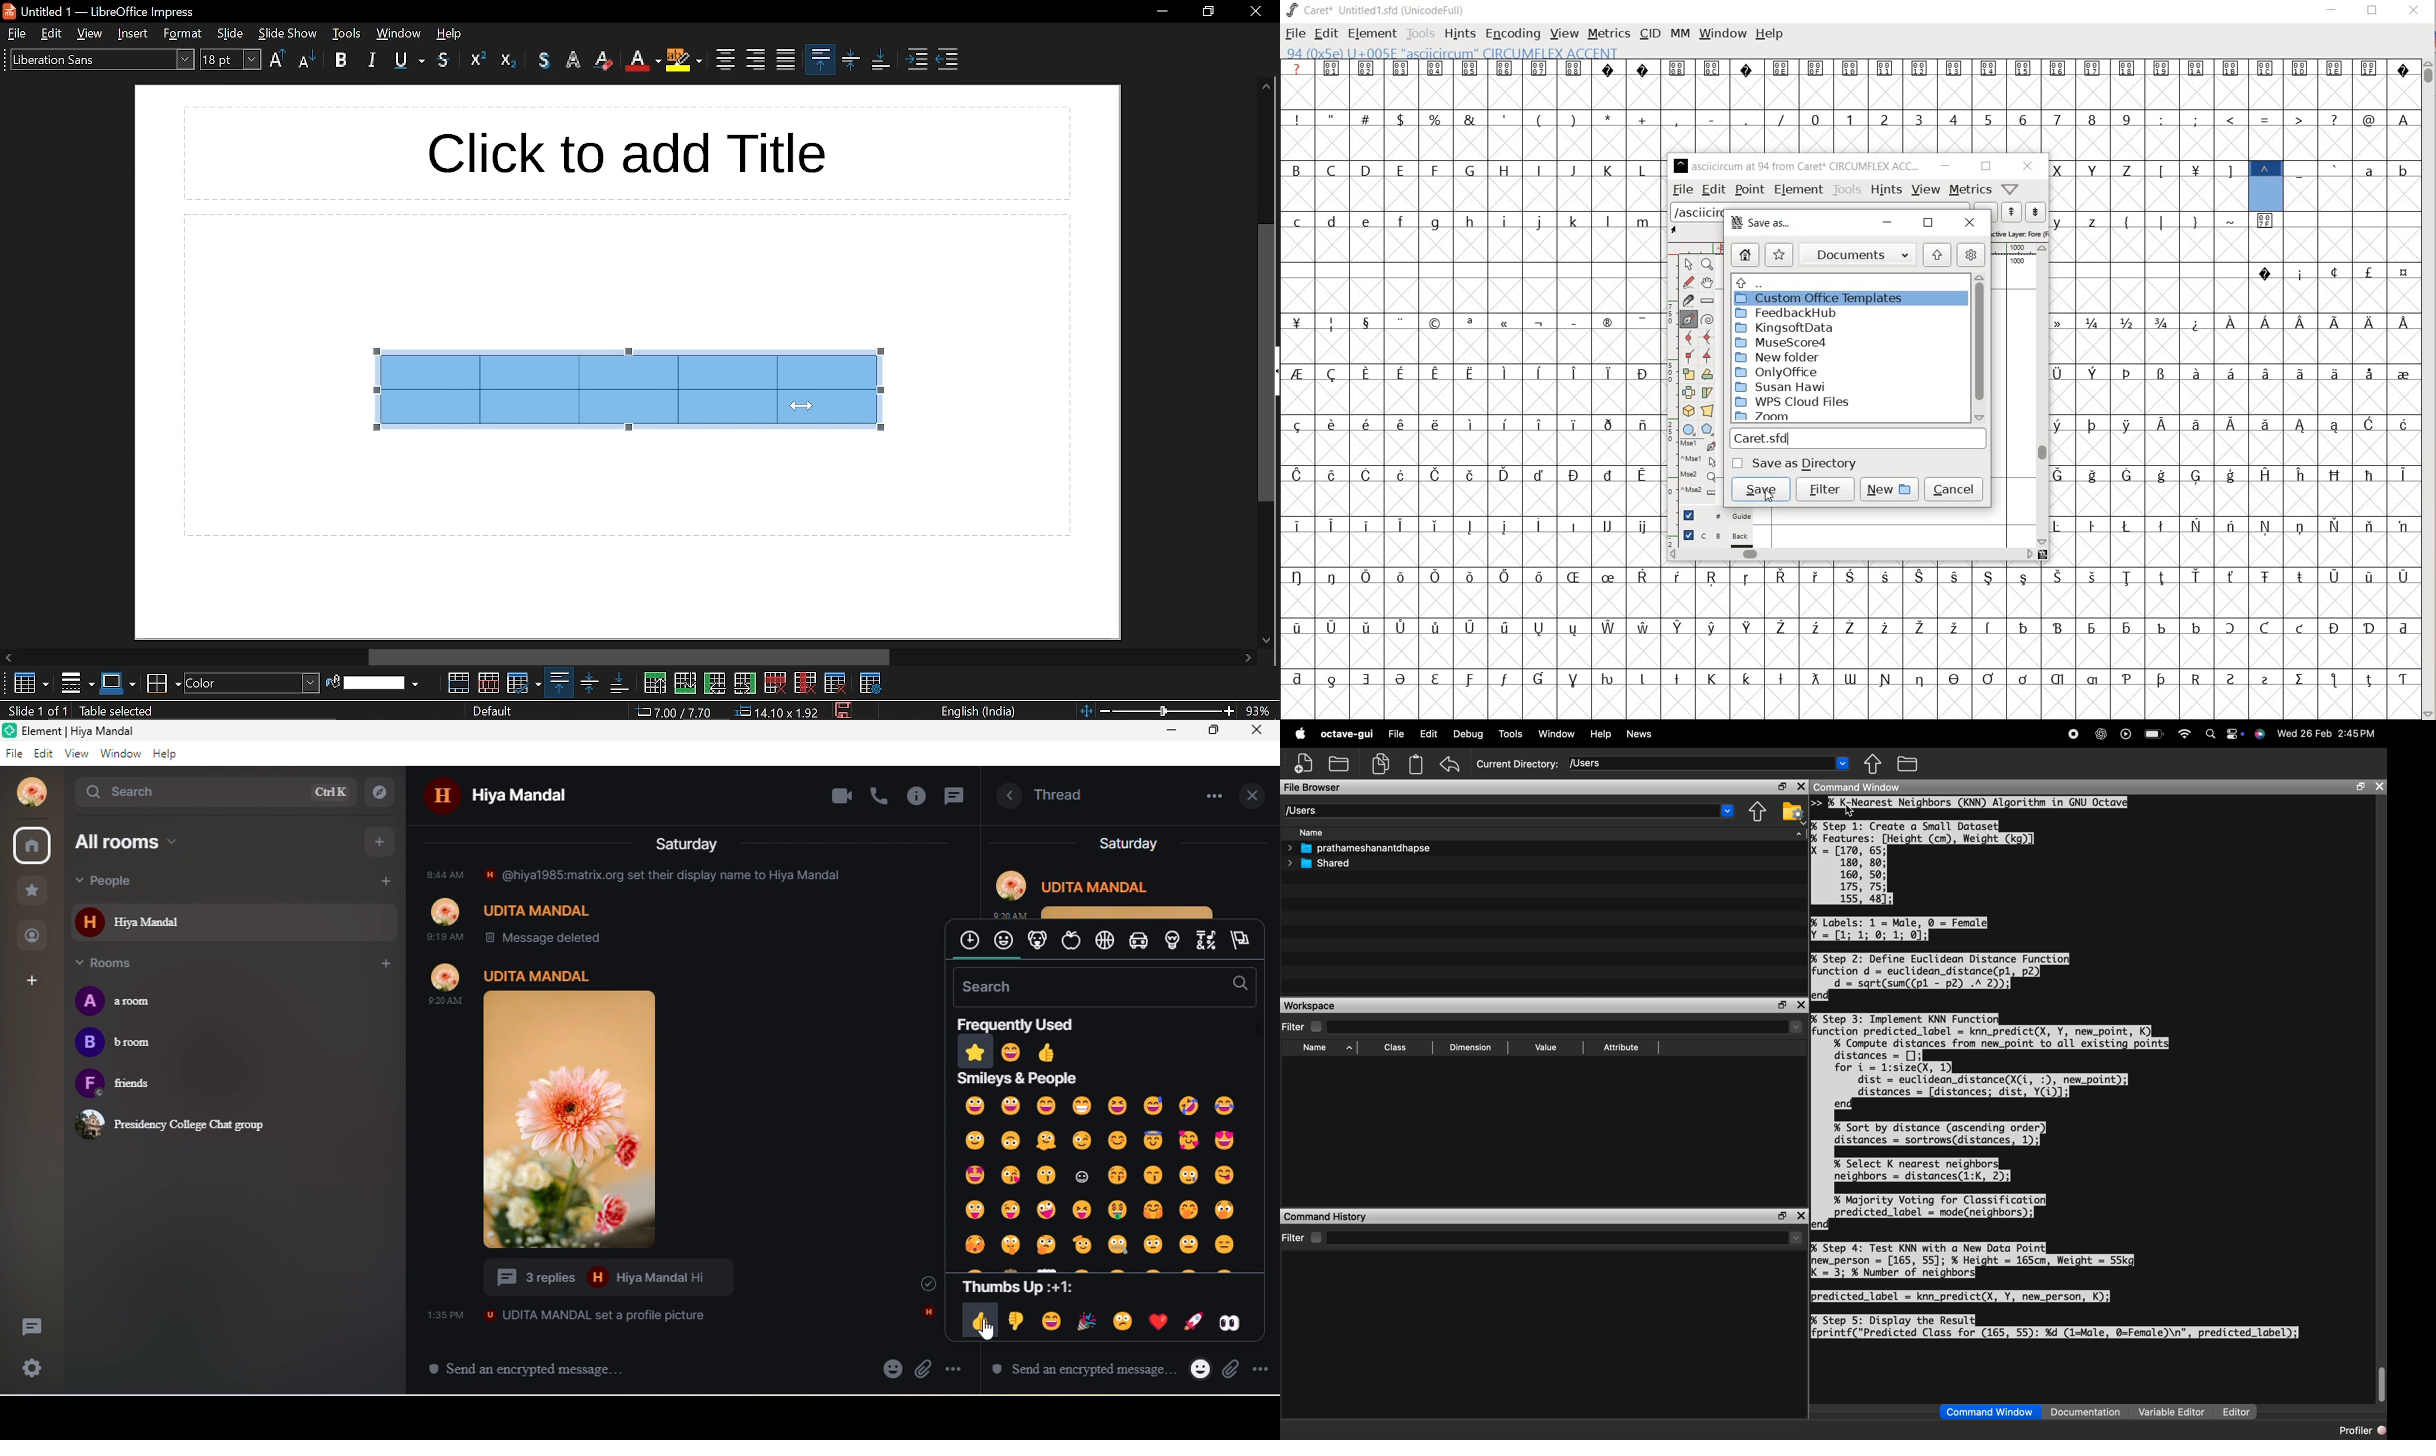 This screenshot has width=2436, height=1456. Describe the element at coordinates (1718, 515) in the screenshot. I see `guide` at that location.